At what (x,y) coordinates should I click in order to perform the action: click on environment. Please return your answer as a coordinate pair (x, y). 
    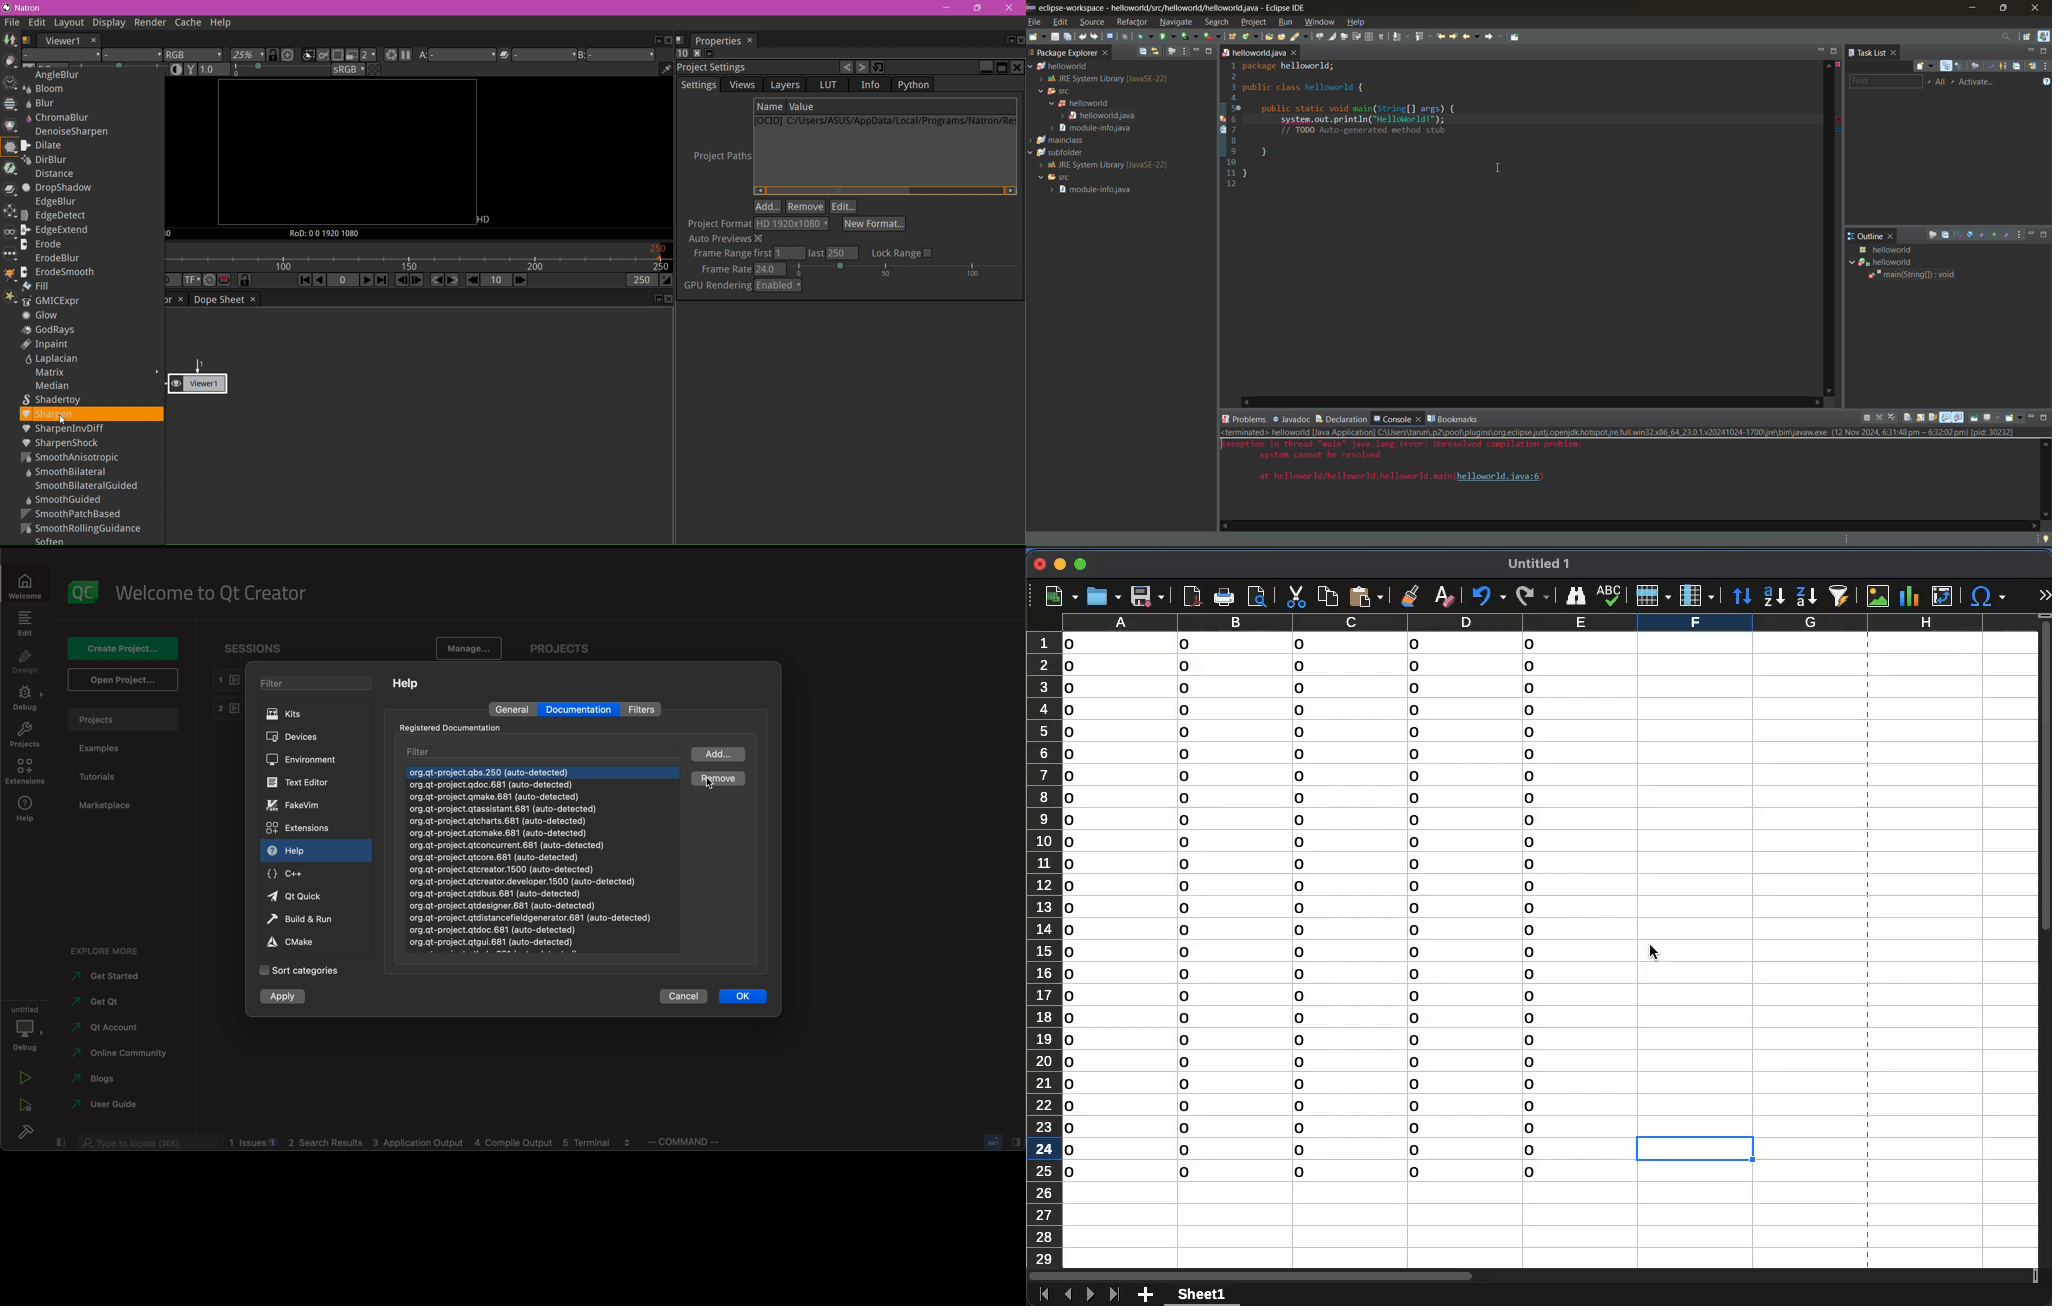
    Looking at the image, I should click on (310, 759).